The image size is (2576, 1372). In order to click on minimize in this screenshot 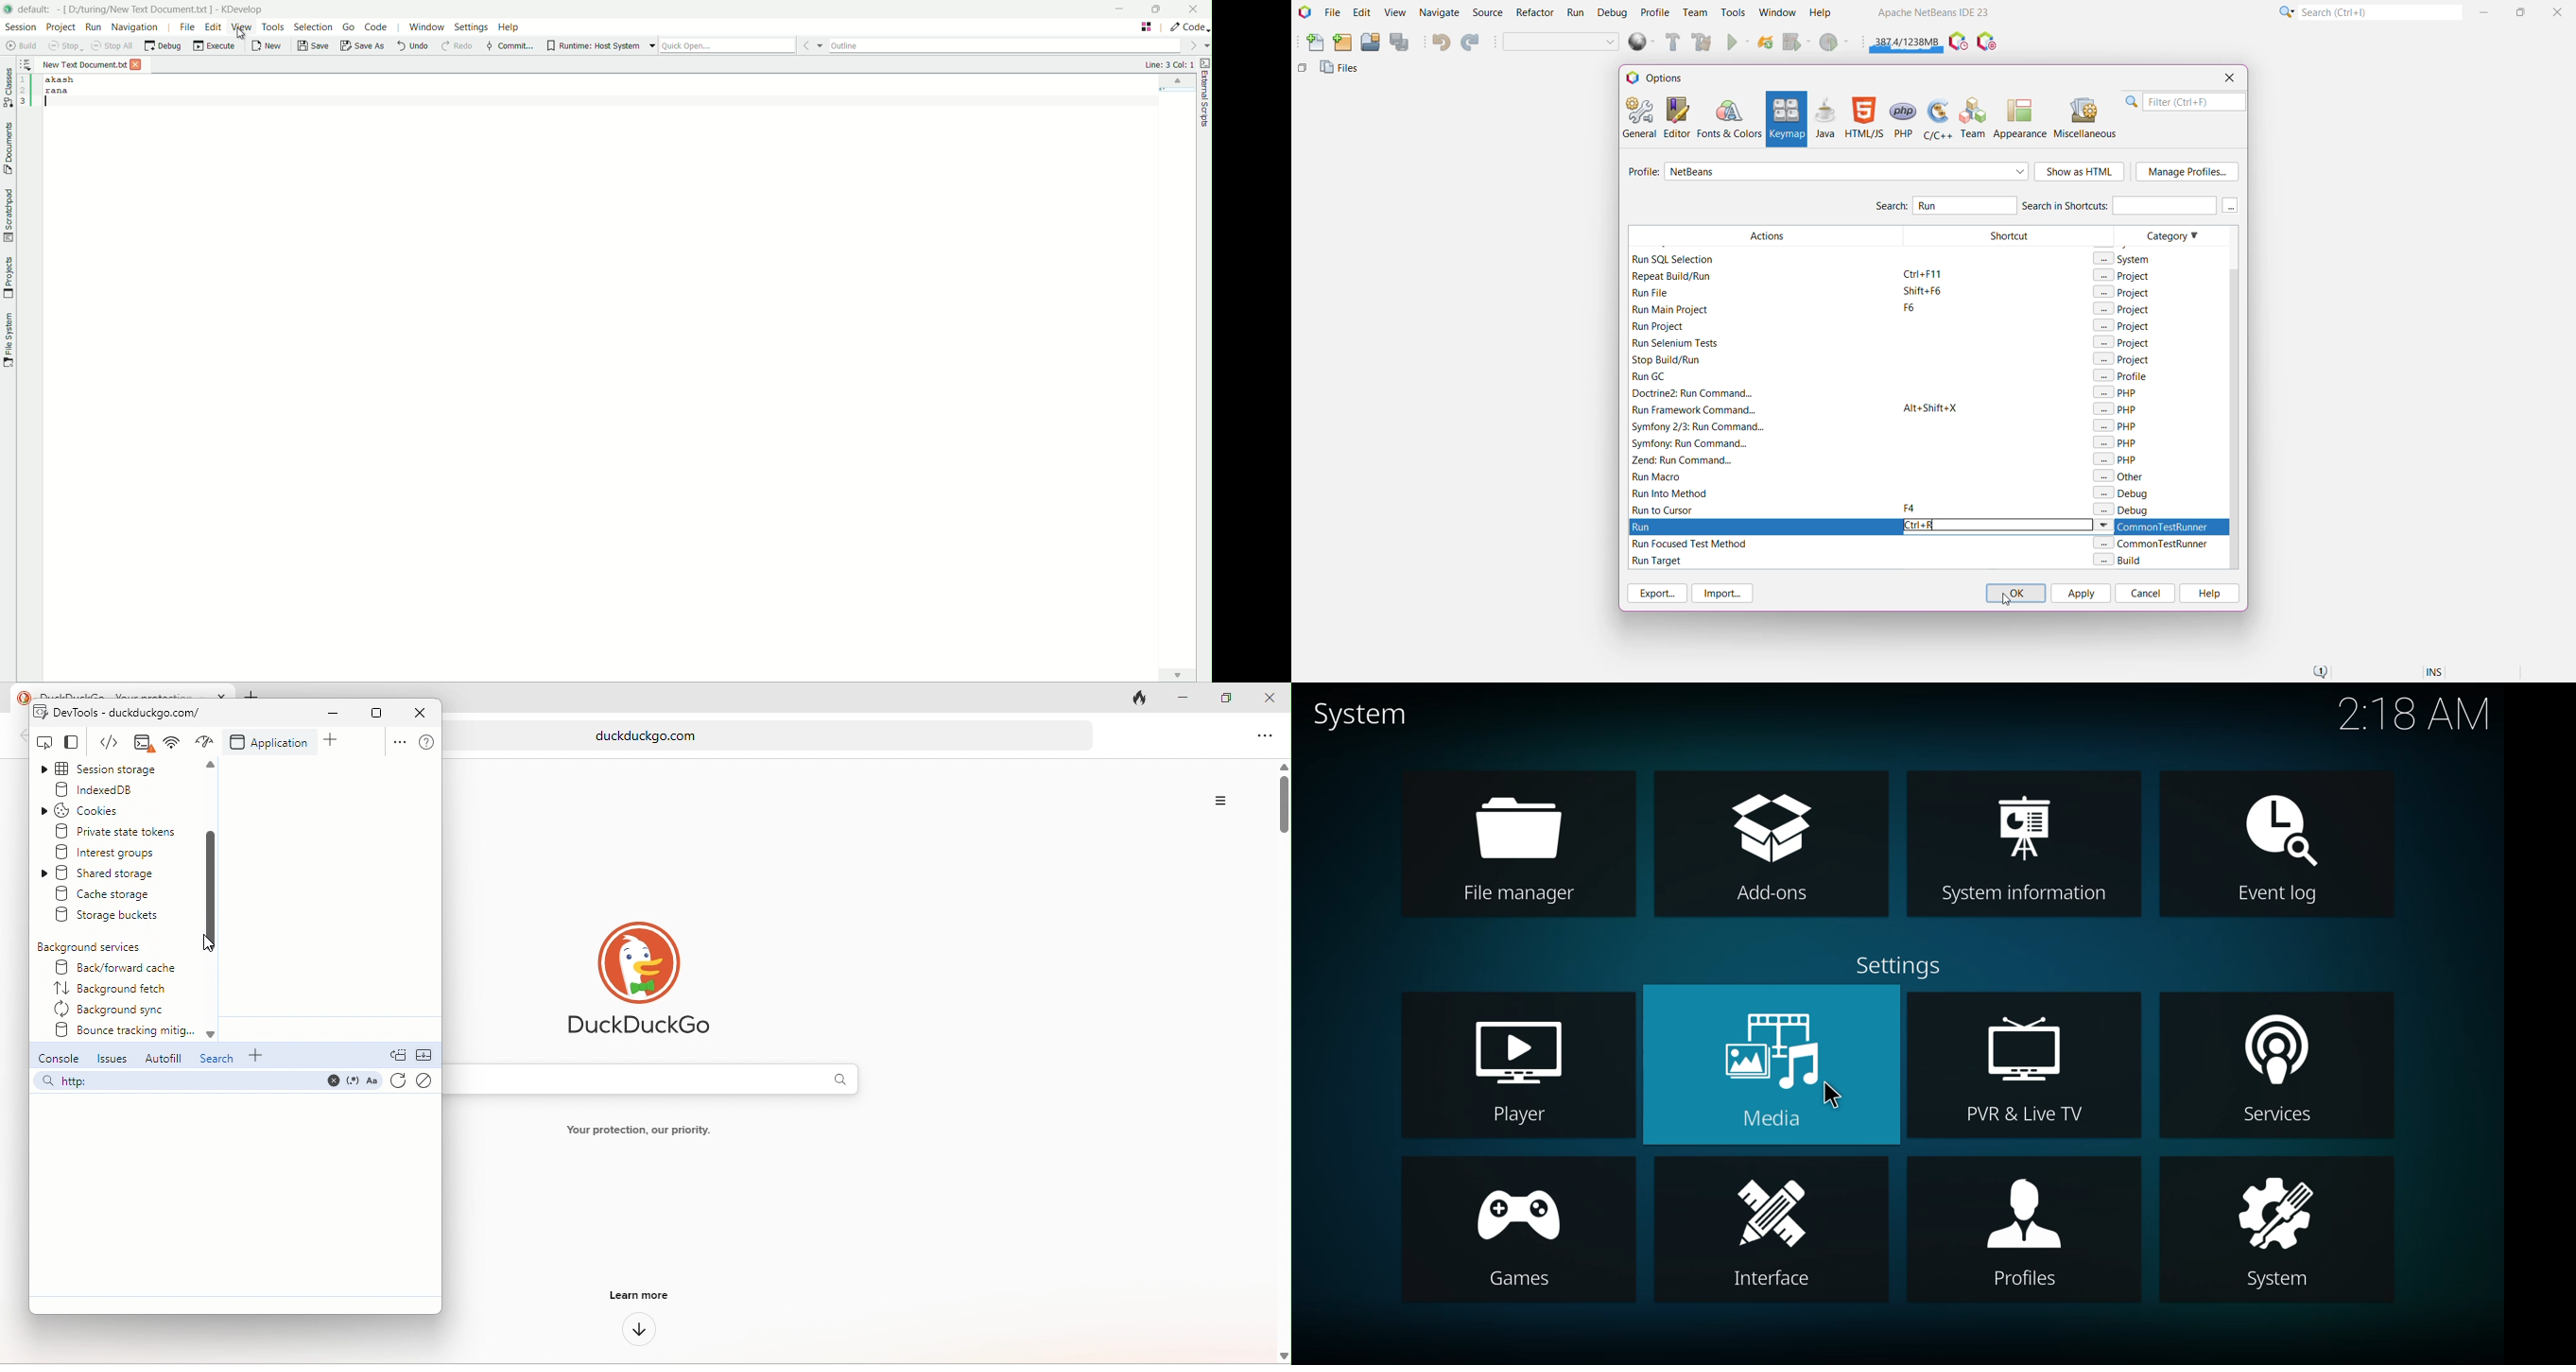, I will do `click(326, 715)`.